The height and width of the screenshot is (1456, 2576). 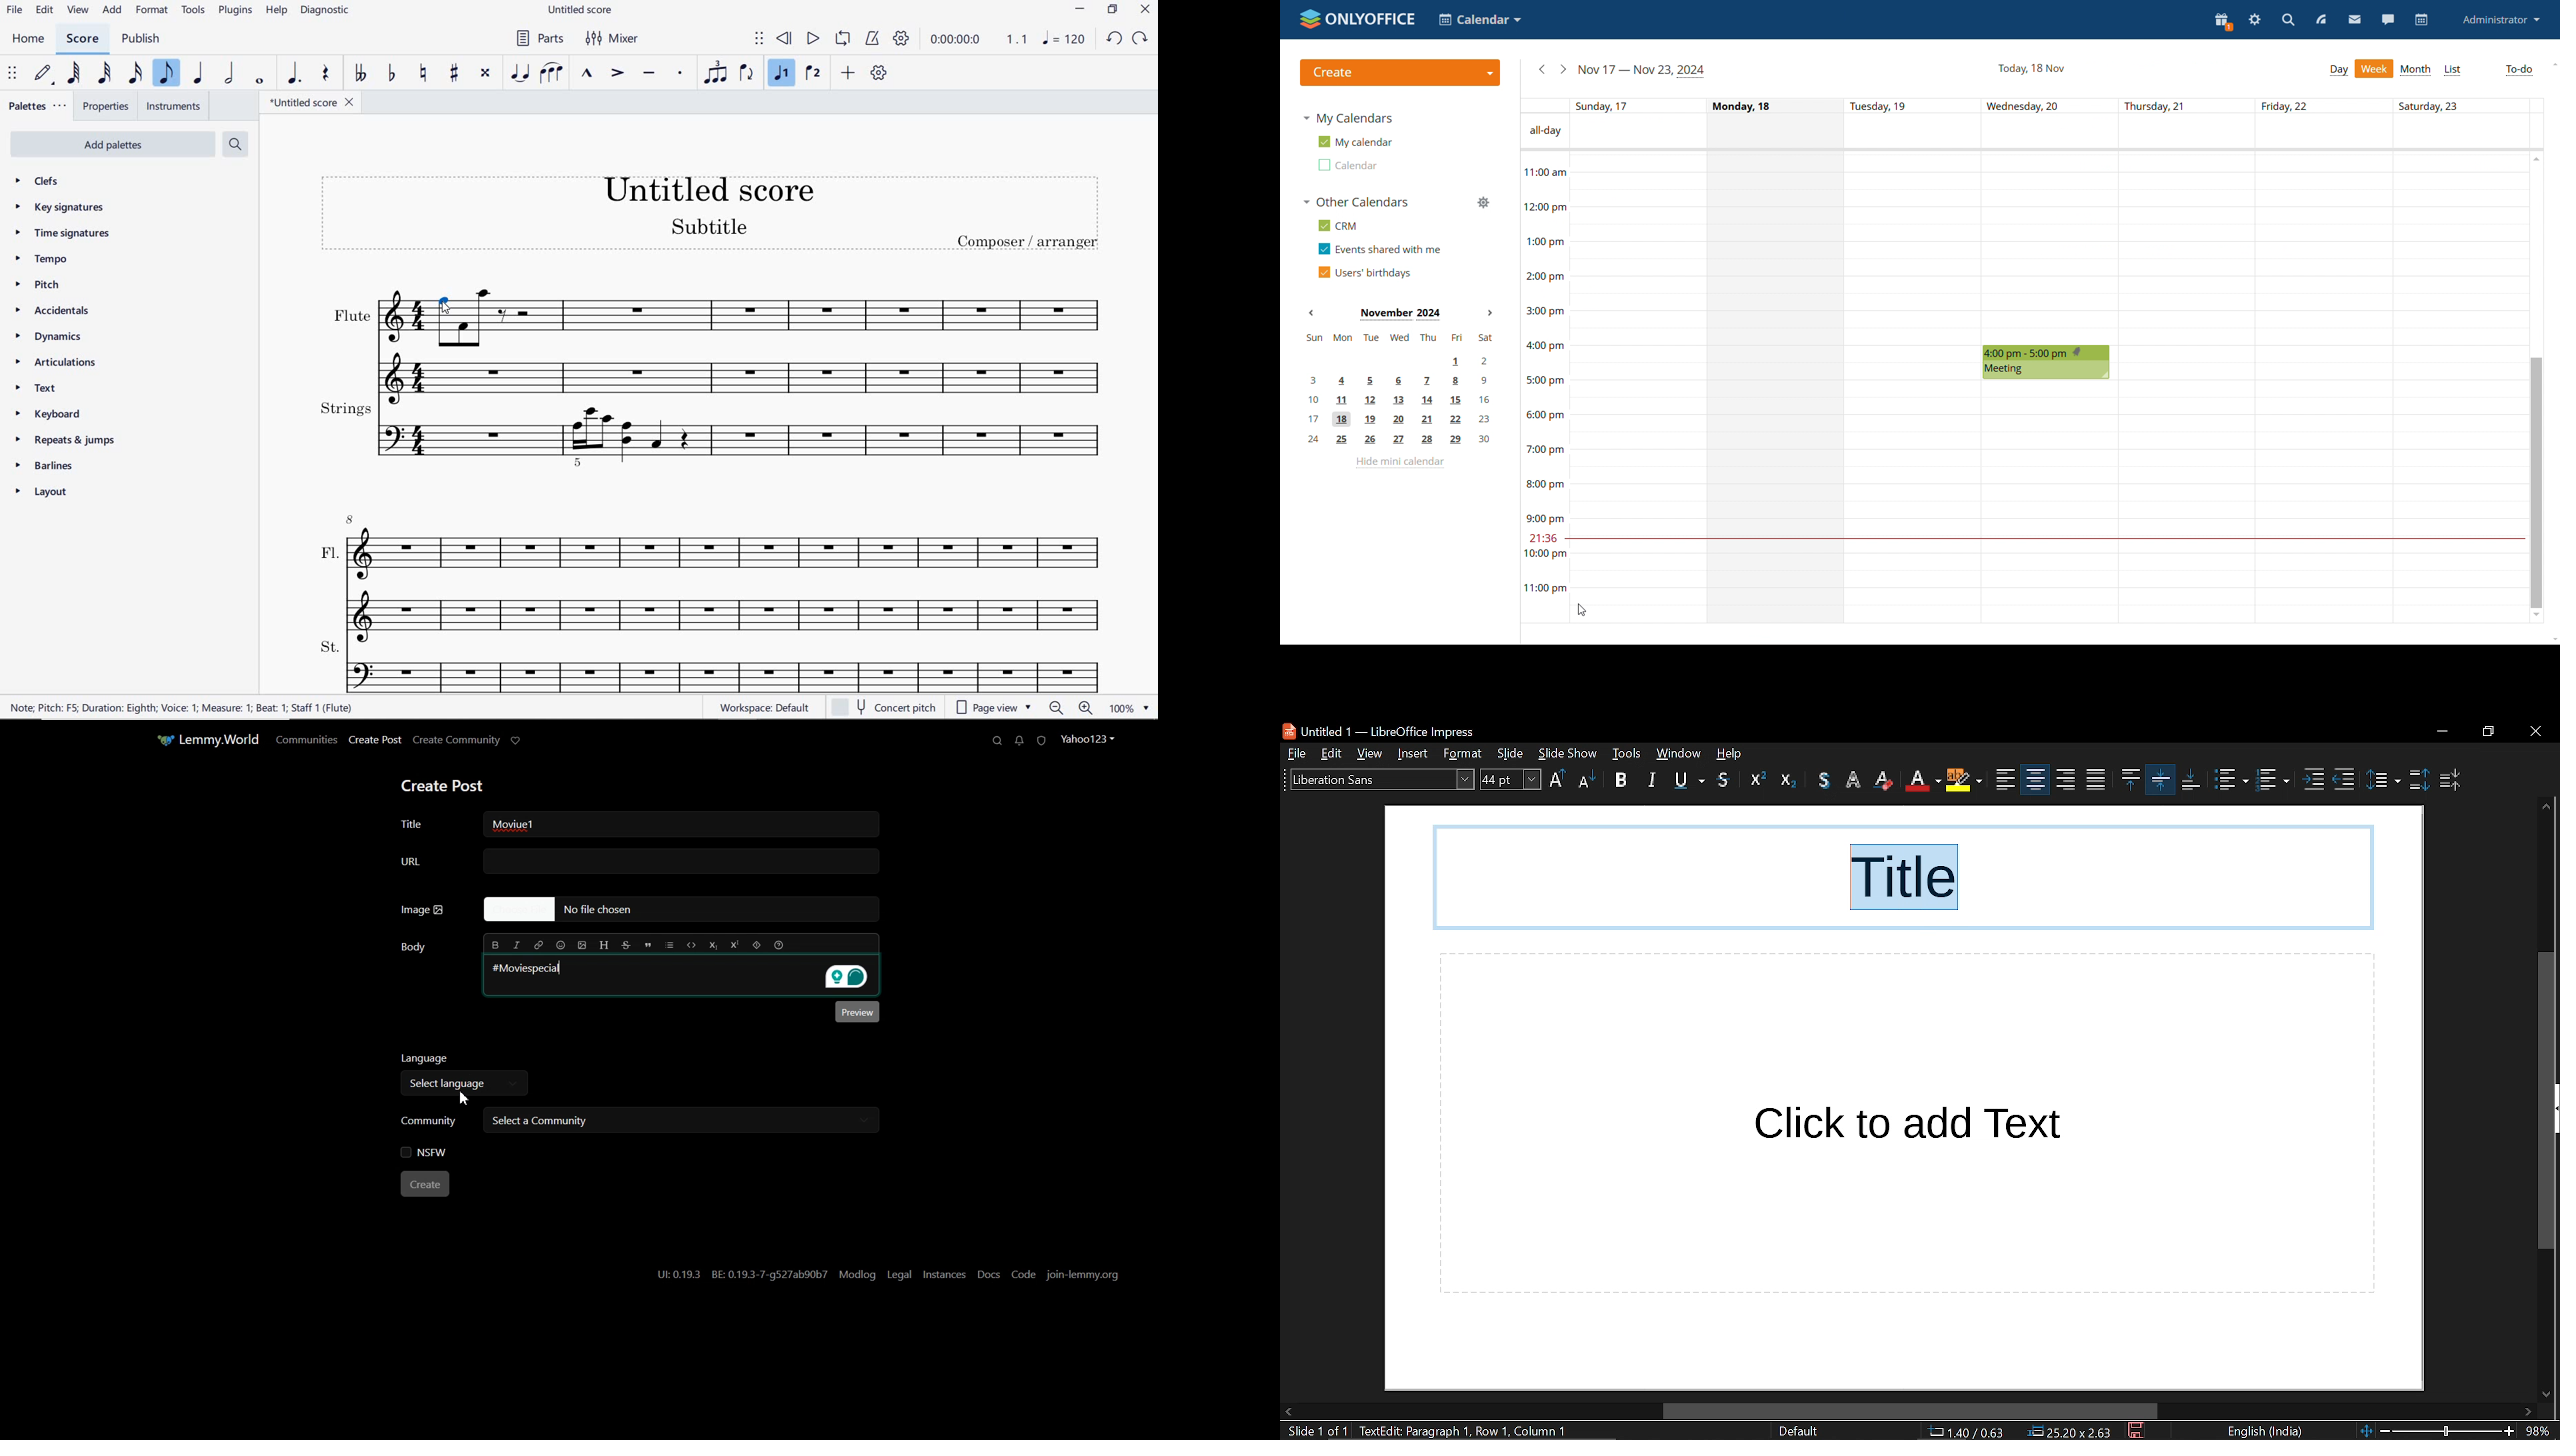 What do you see at coordinates (459, 1085) in the screenshot?
I see `Select language` at bounding box center [459, 1085].